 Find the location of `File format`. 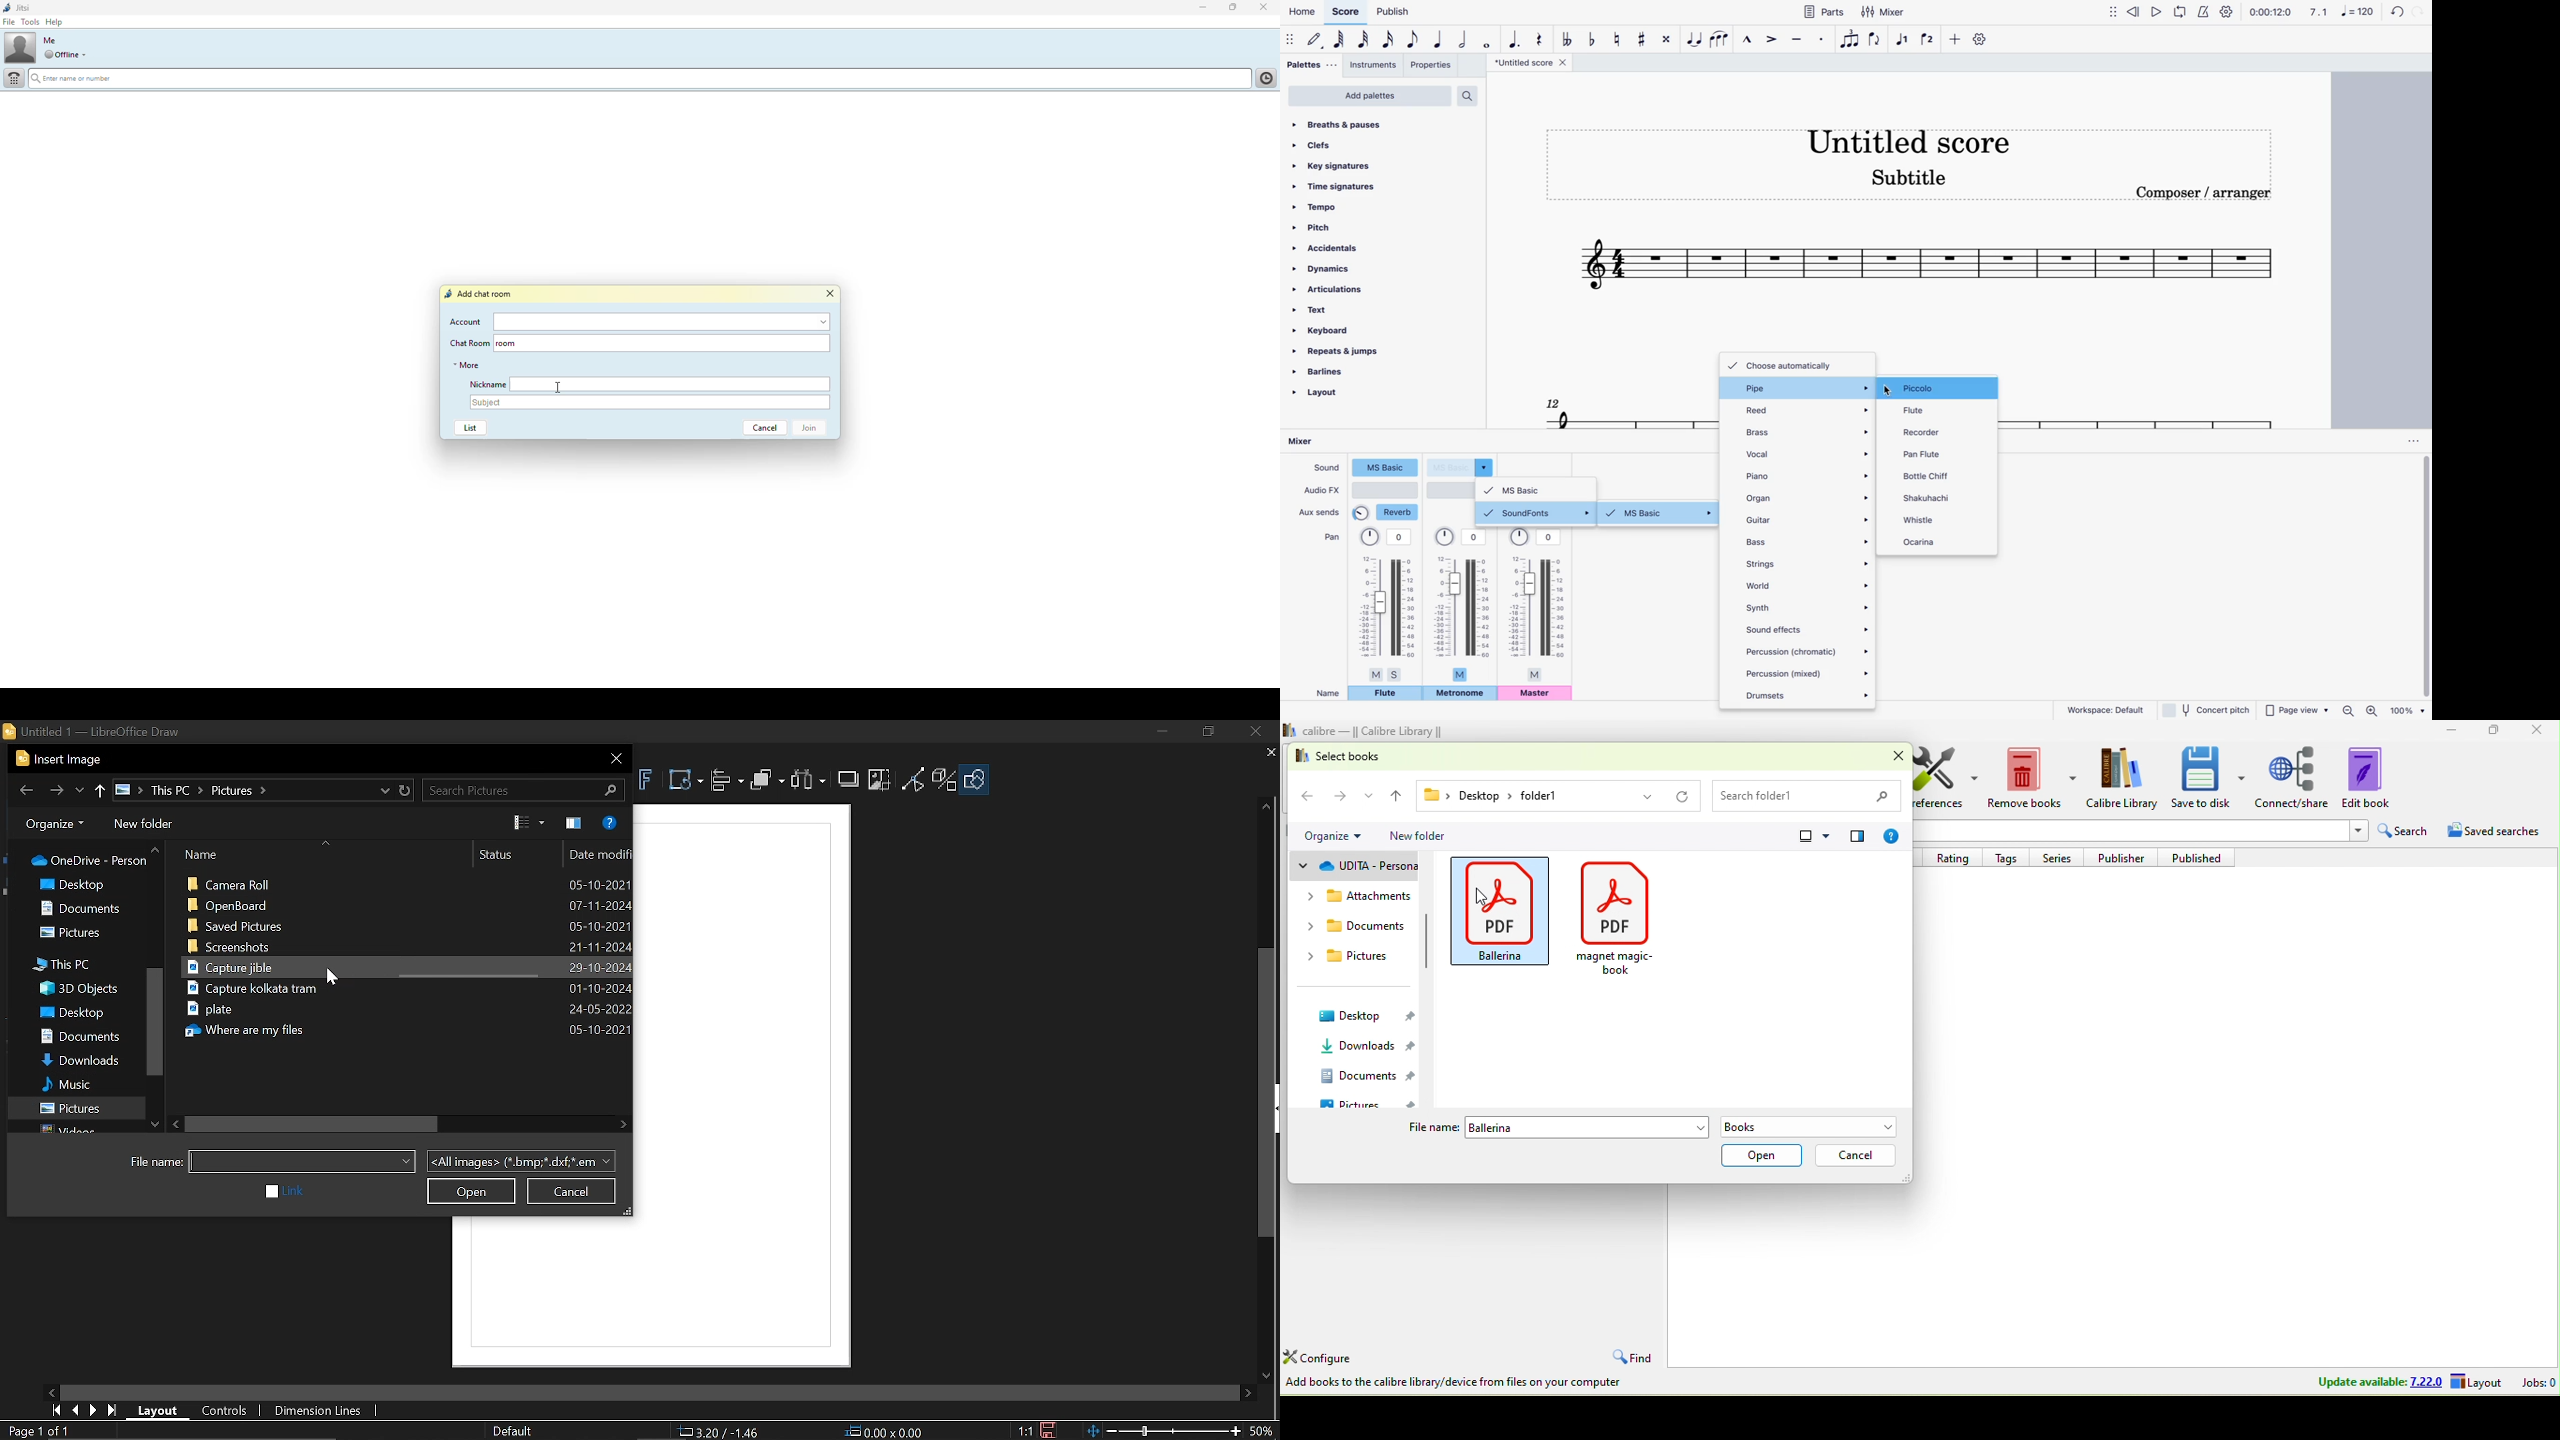

File format is located at coordinates (522, 1160).